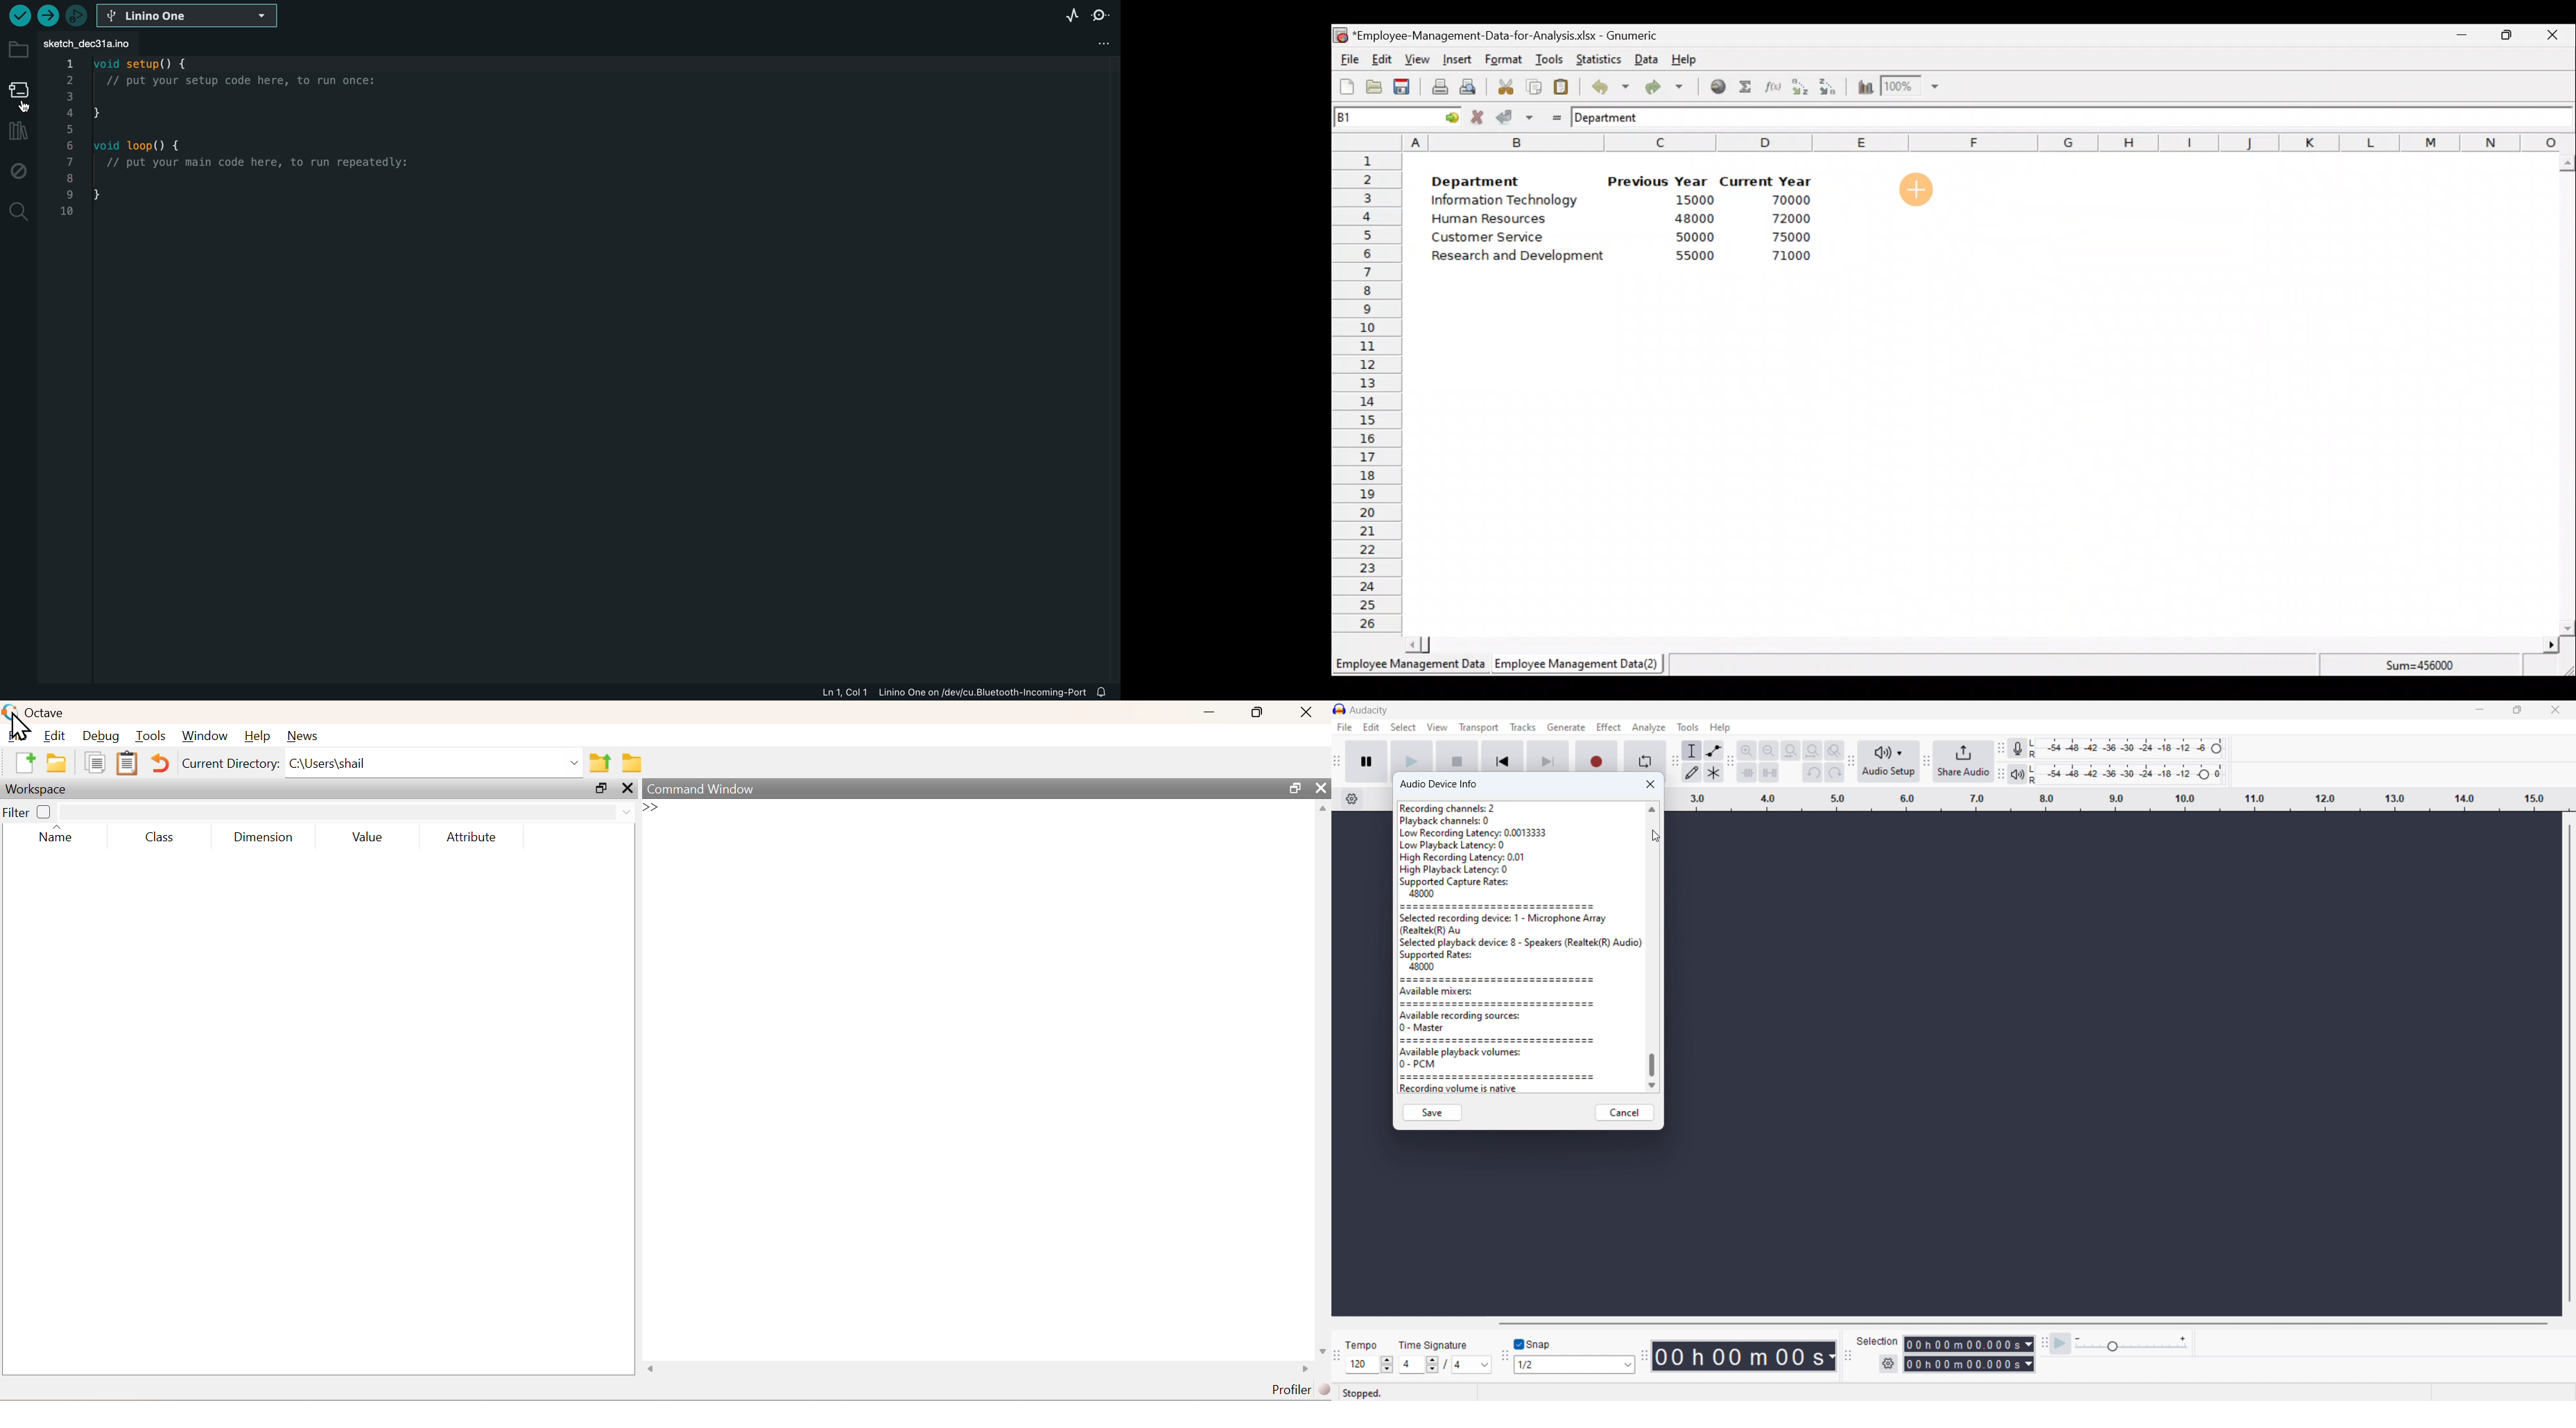  I want to click on Open a file, so click(1377, 88).